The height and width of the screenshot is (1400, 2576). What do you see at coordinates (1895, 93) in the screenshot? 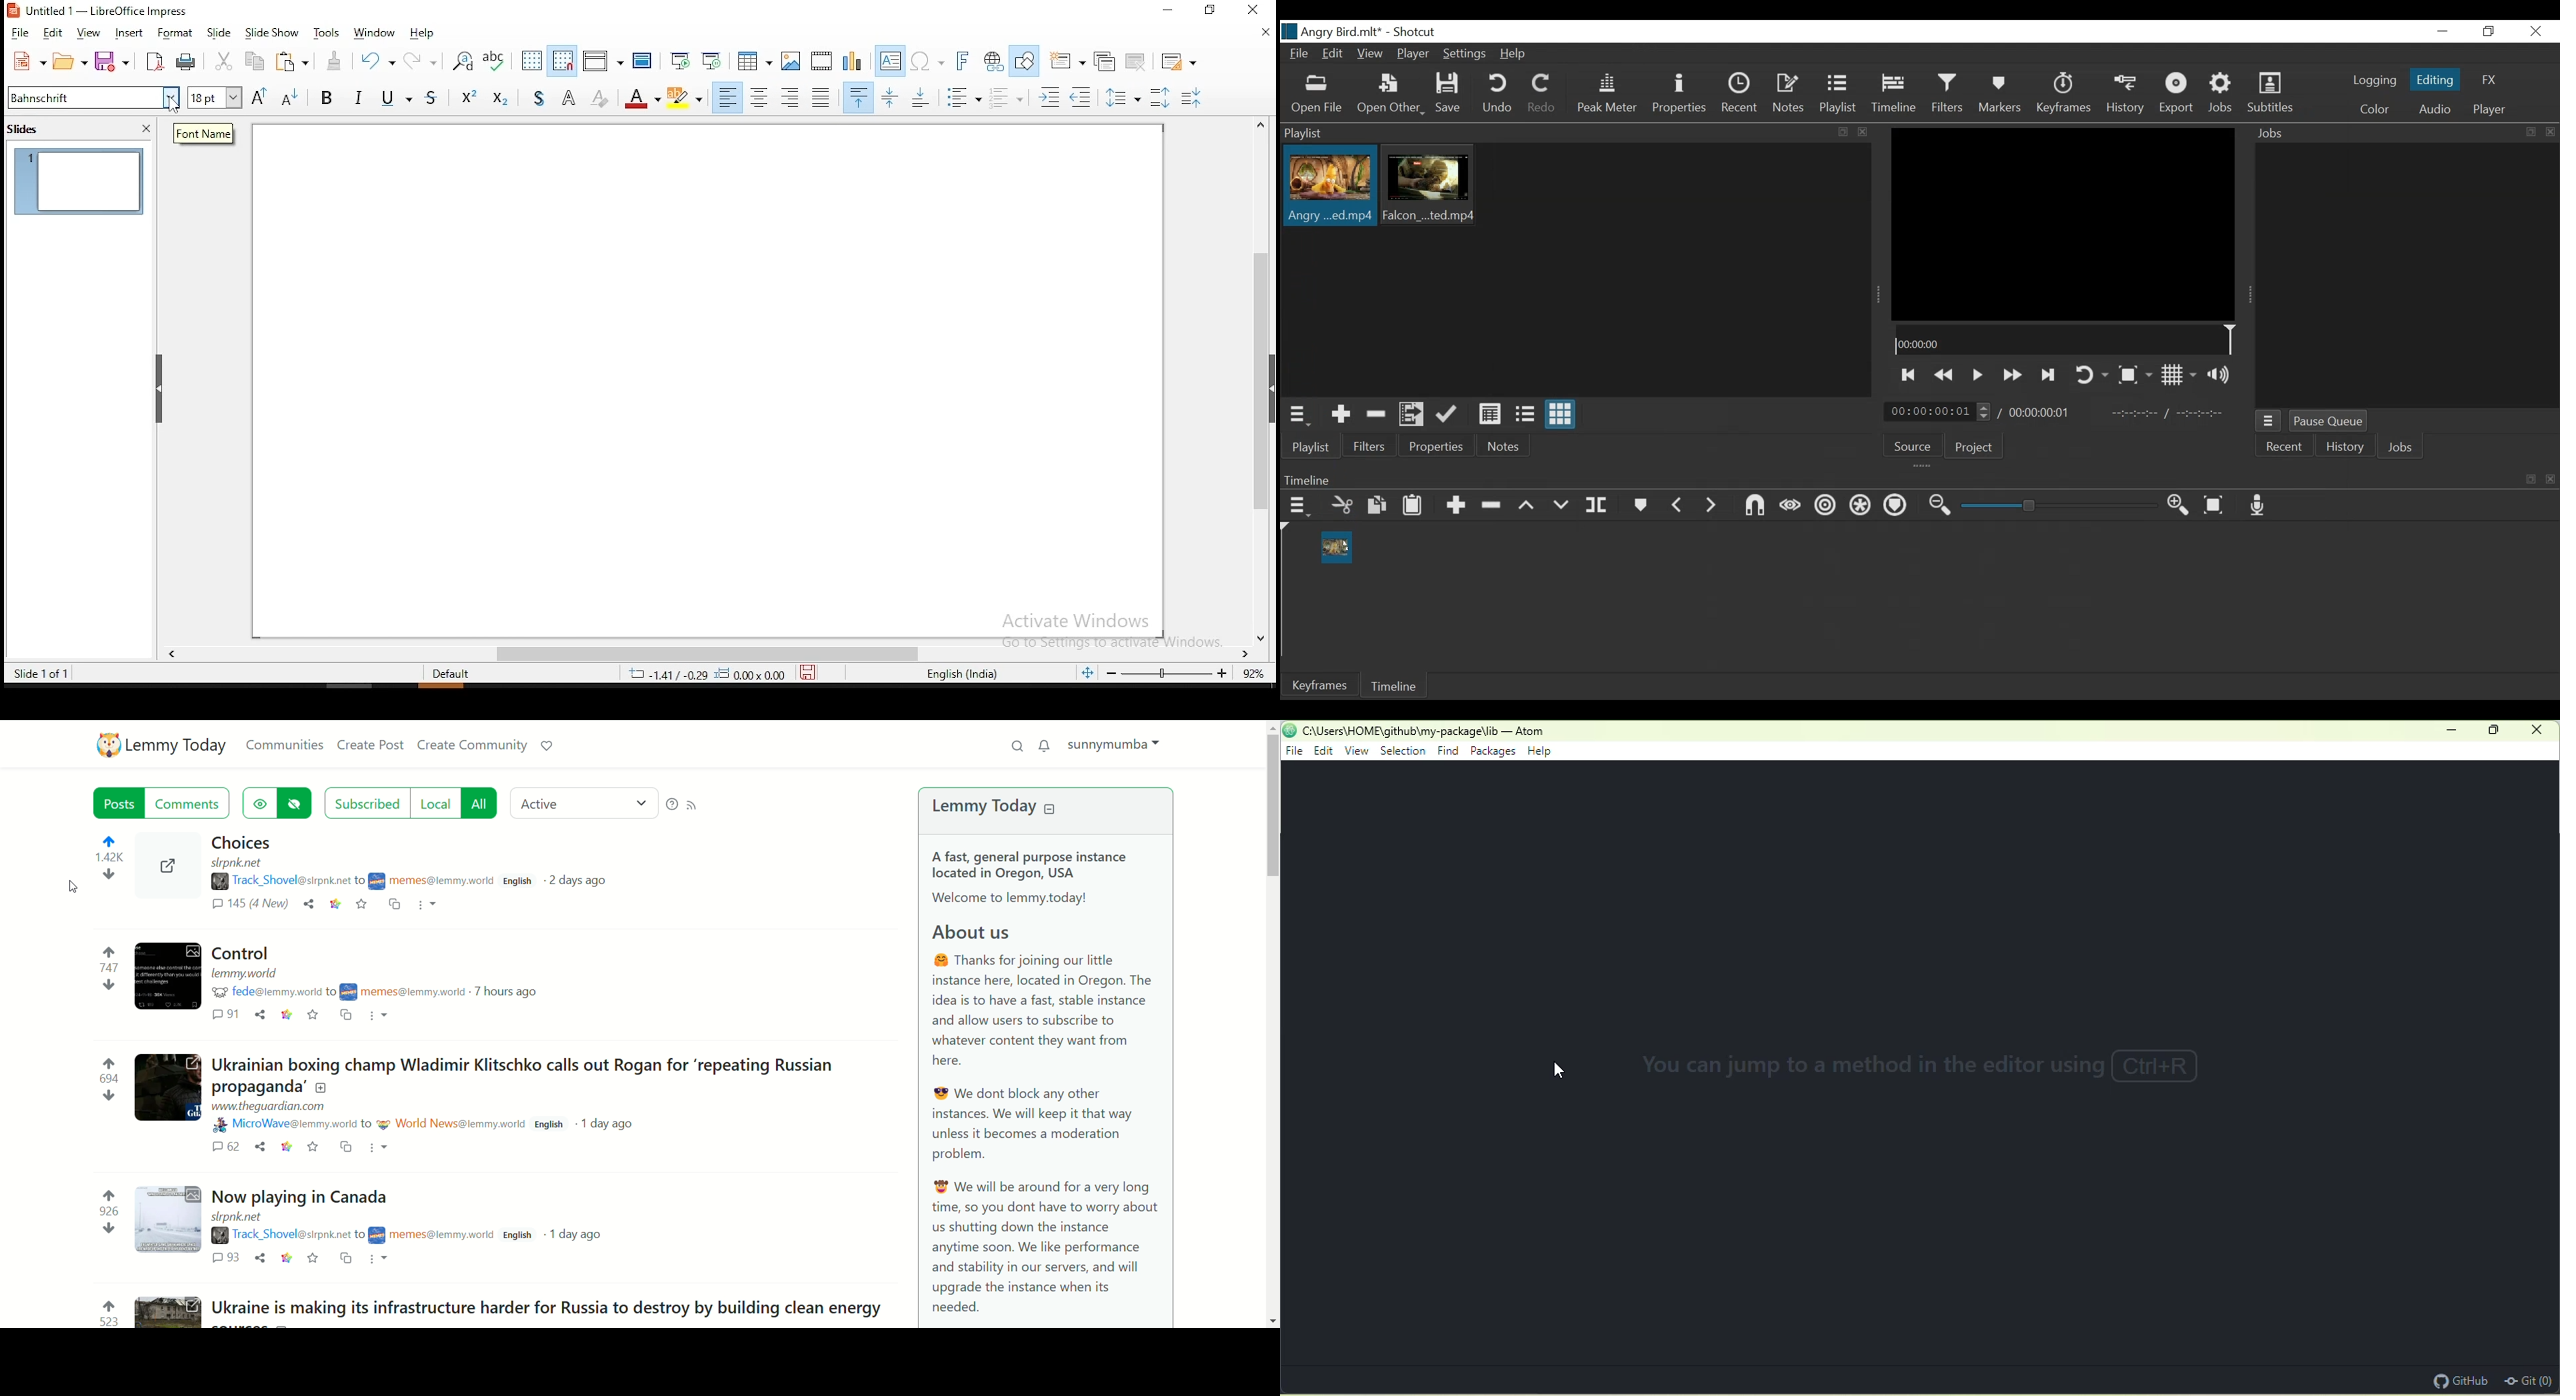
I see `Timeline` at bounding box center [1895, 93].